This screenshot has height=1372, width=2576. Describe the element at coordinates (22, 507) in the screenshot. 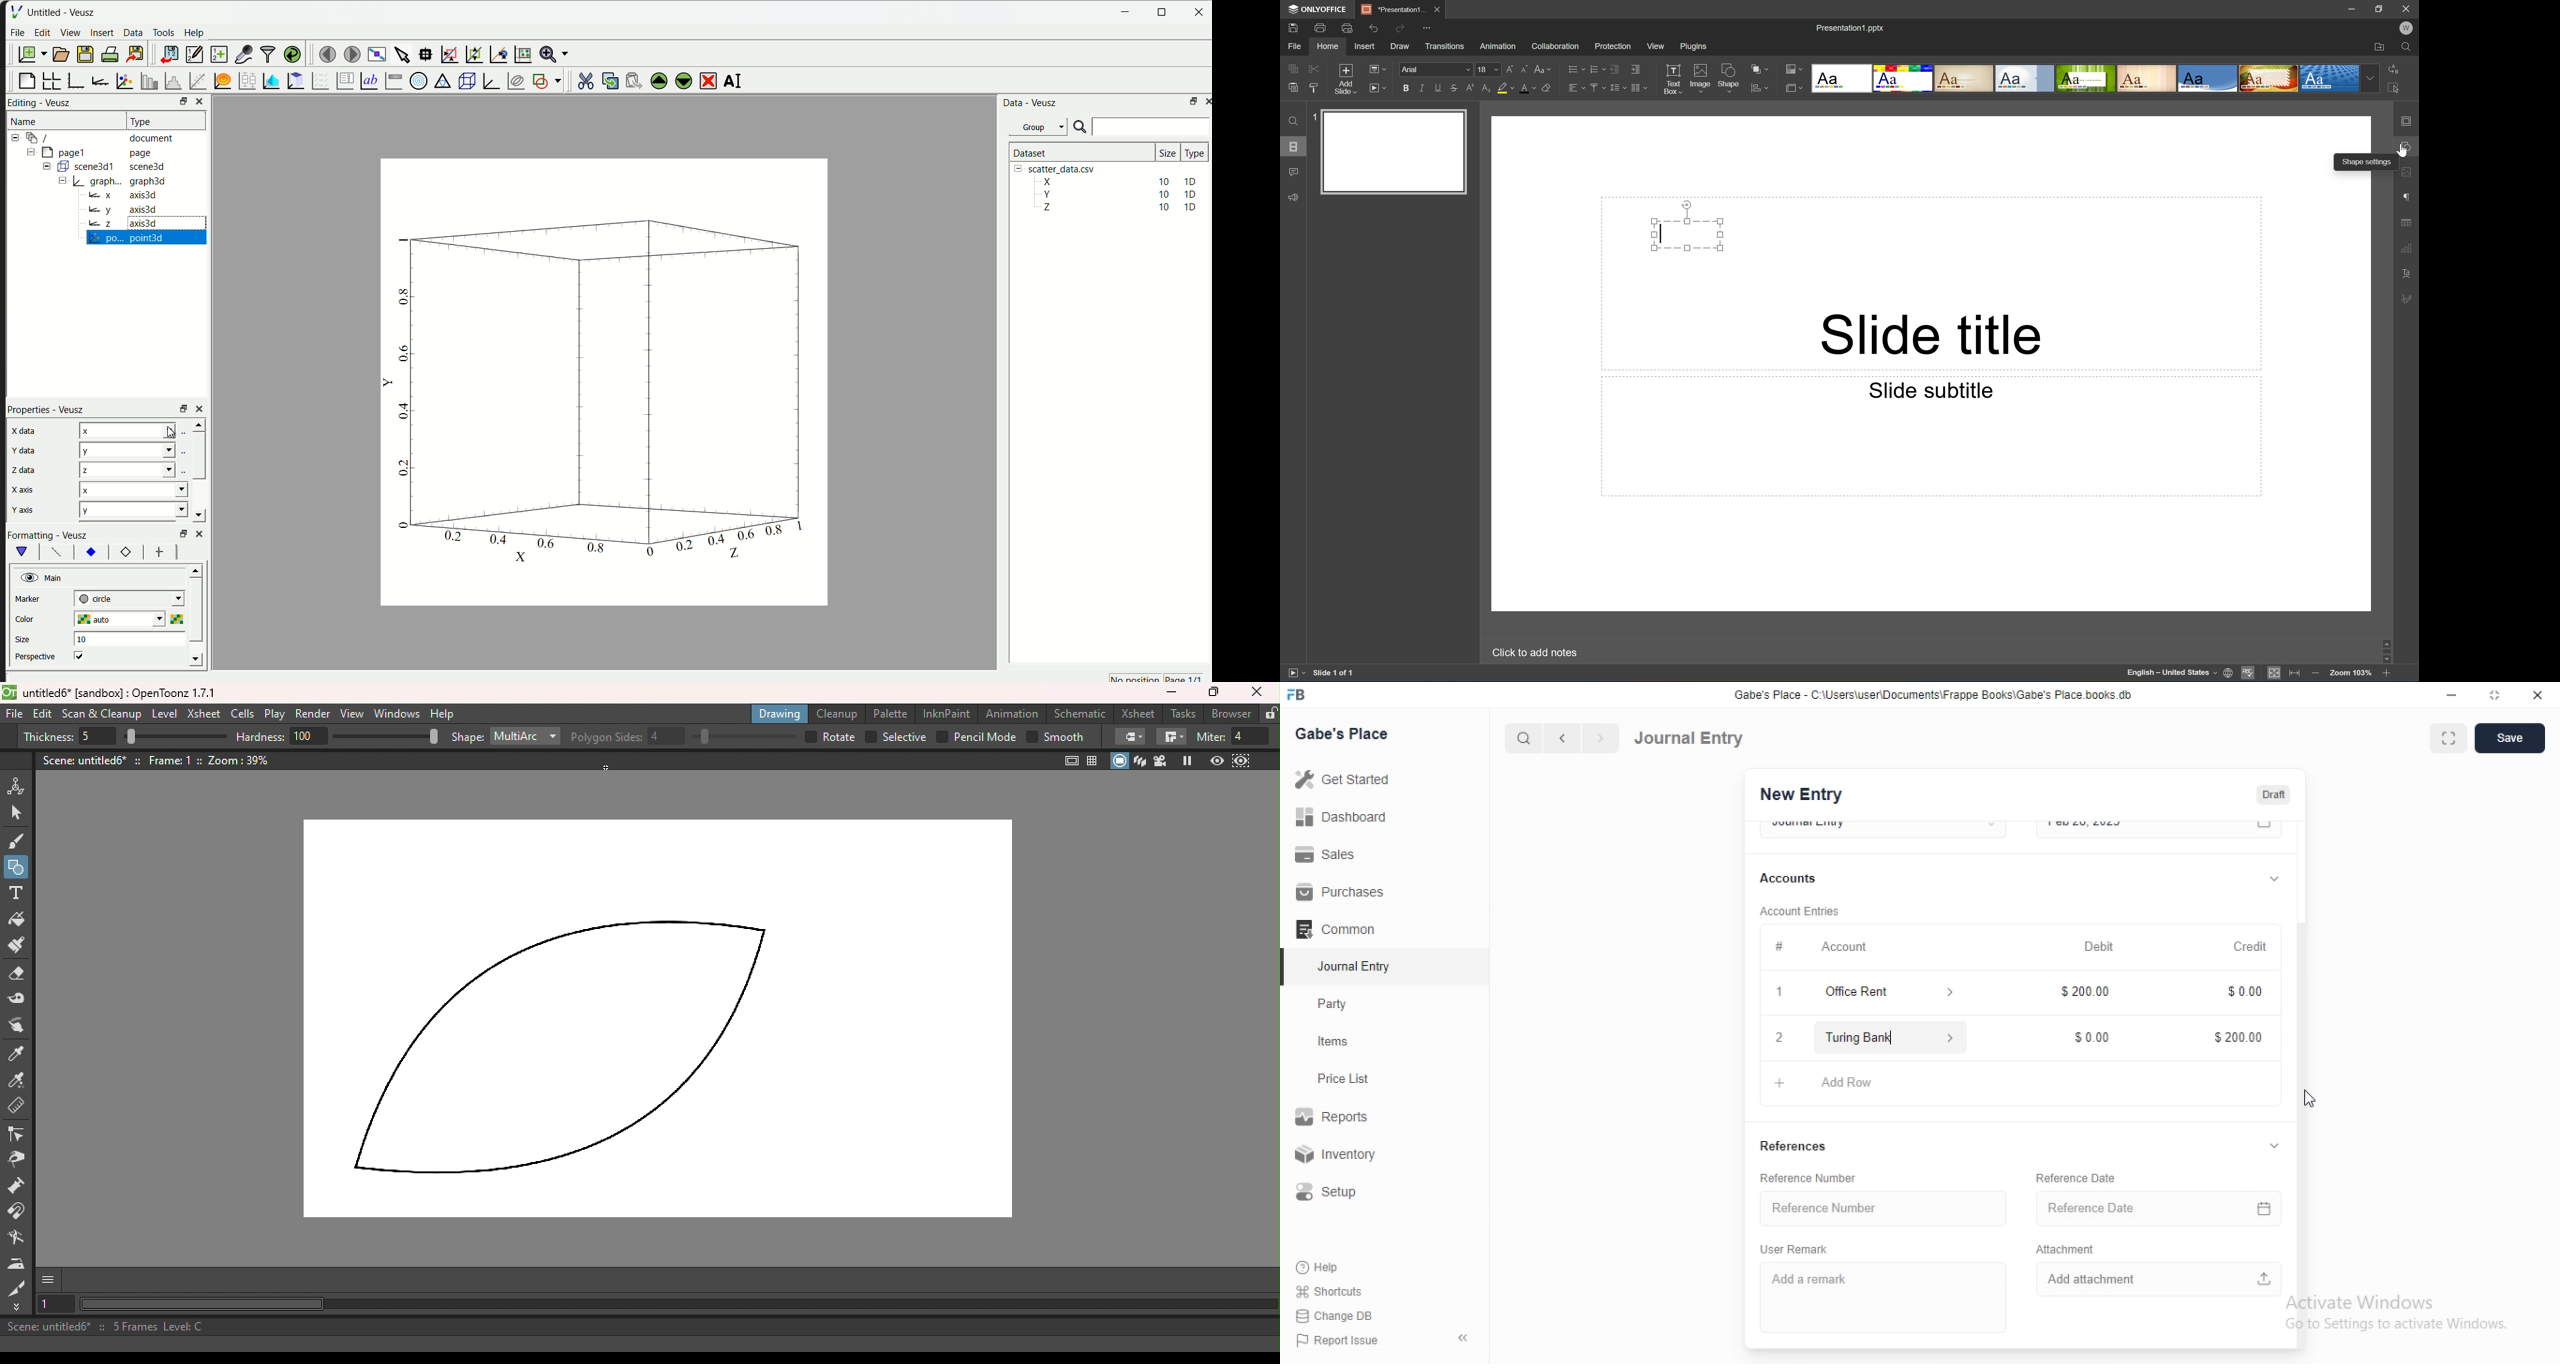

I see `y axis` at that location.